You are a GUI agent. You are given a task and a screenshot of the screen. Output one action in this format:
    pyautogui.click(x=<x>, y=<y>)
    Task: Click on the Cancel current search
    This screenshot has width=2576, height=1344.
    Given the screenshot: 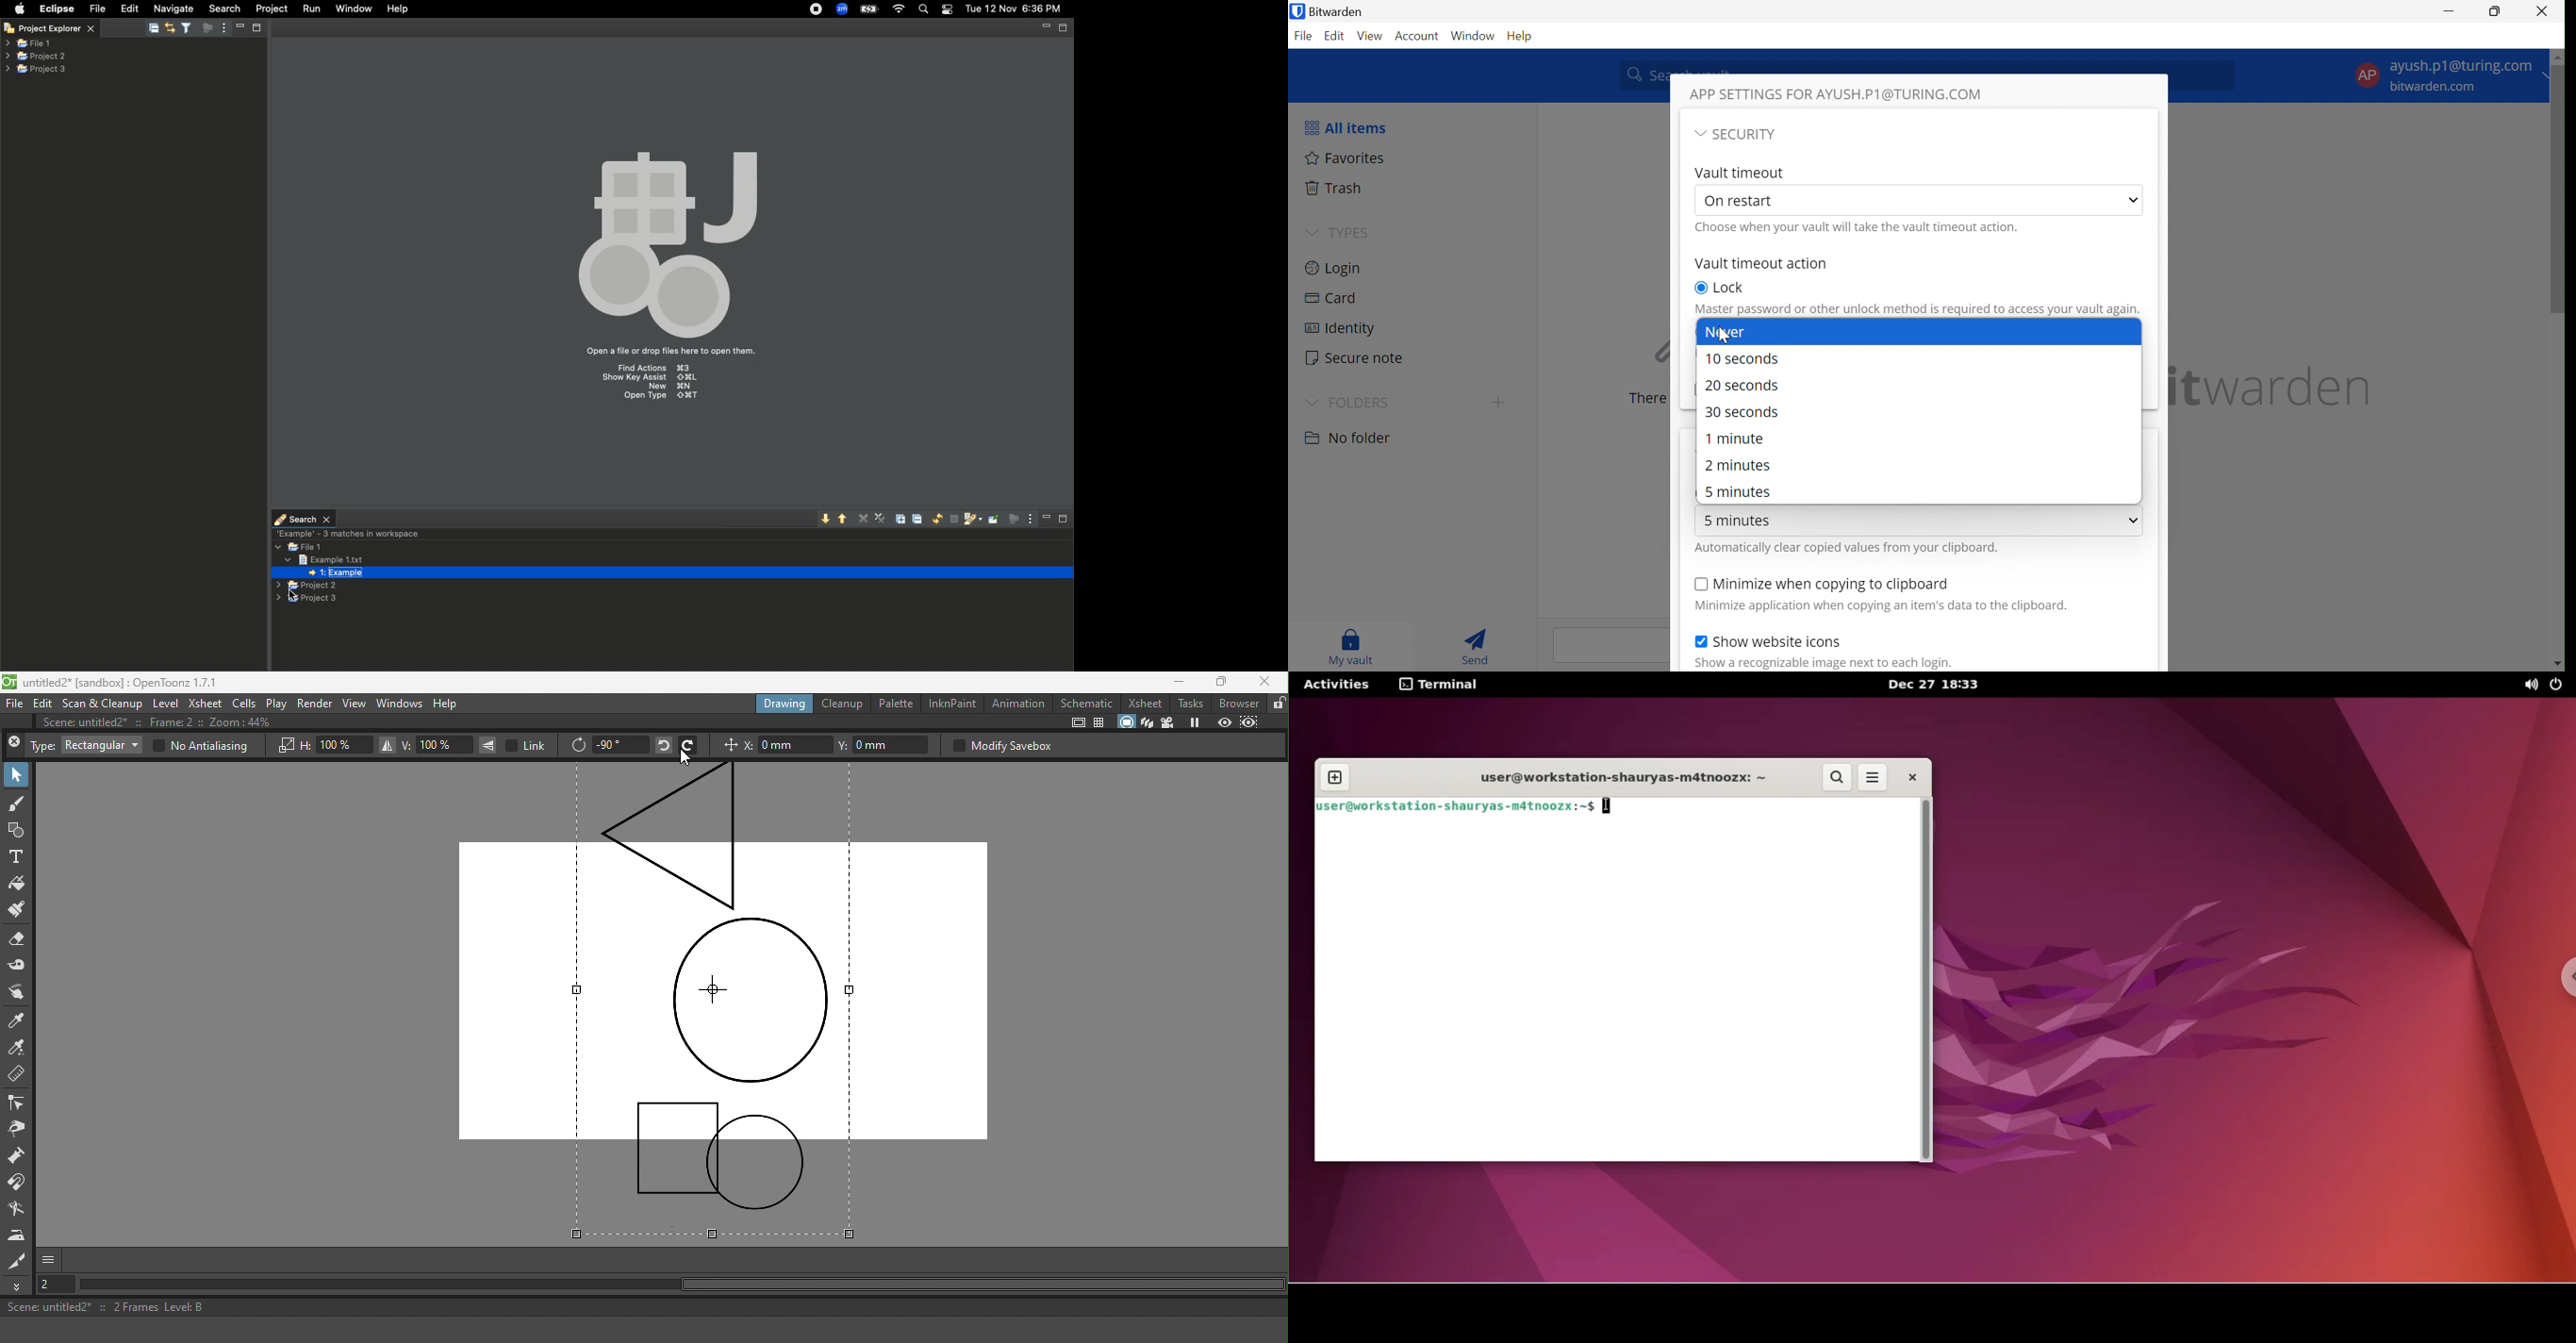 What is the action you would take?
    pyautogui.click(x=953, y=519)
    